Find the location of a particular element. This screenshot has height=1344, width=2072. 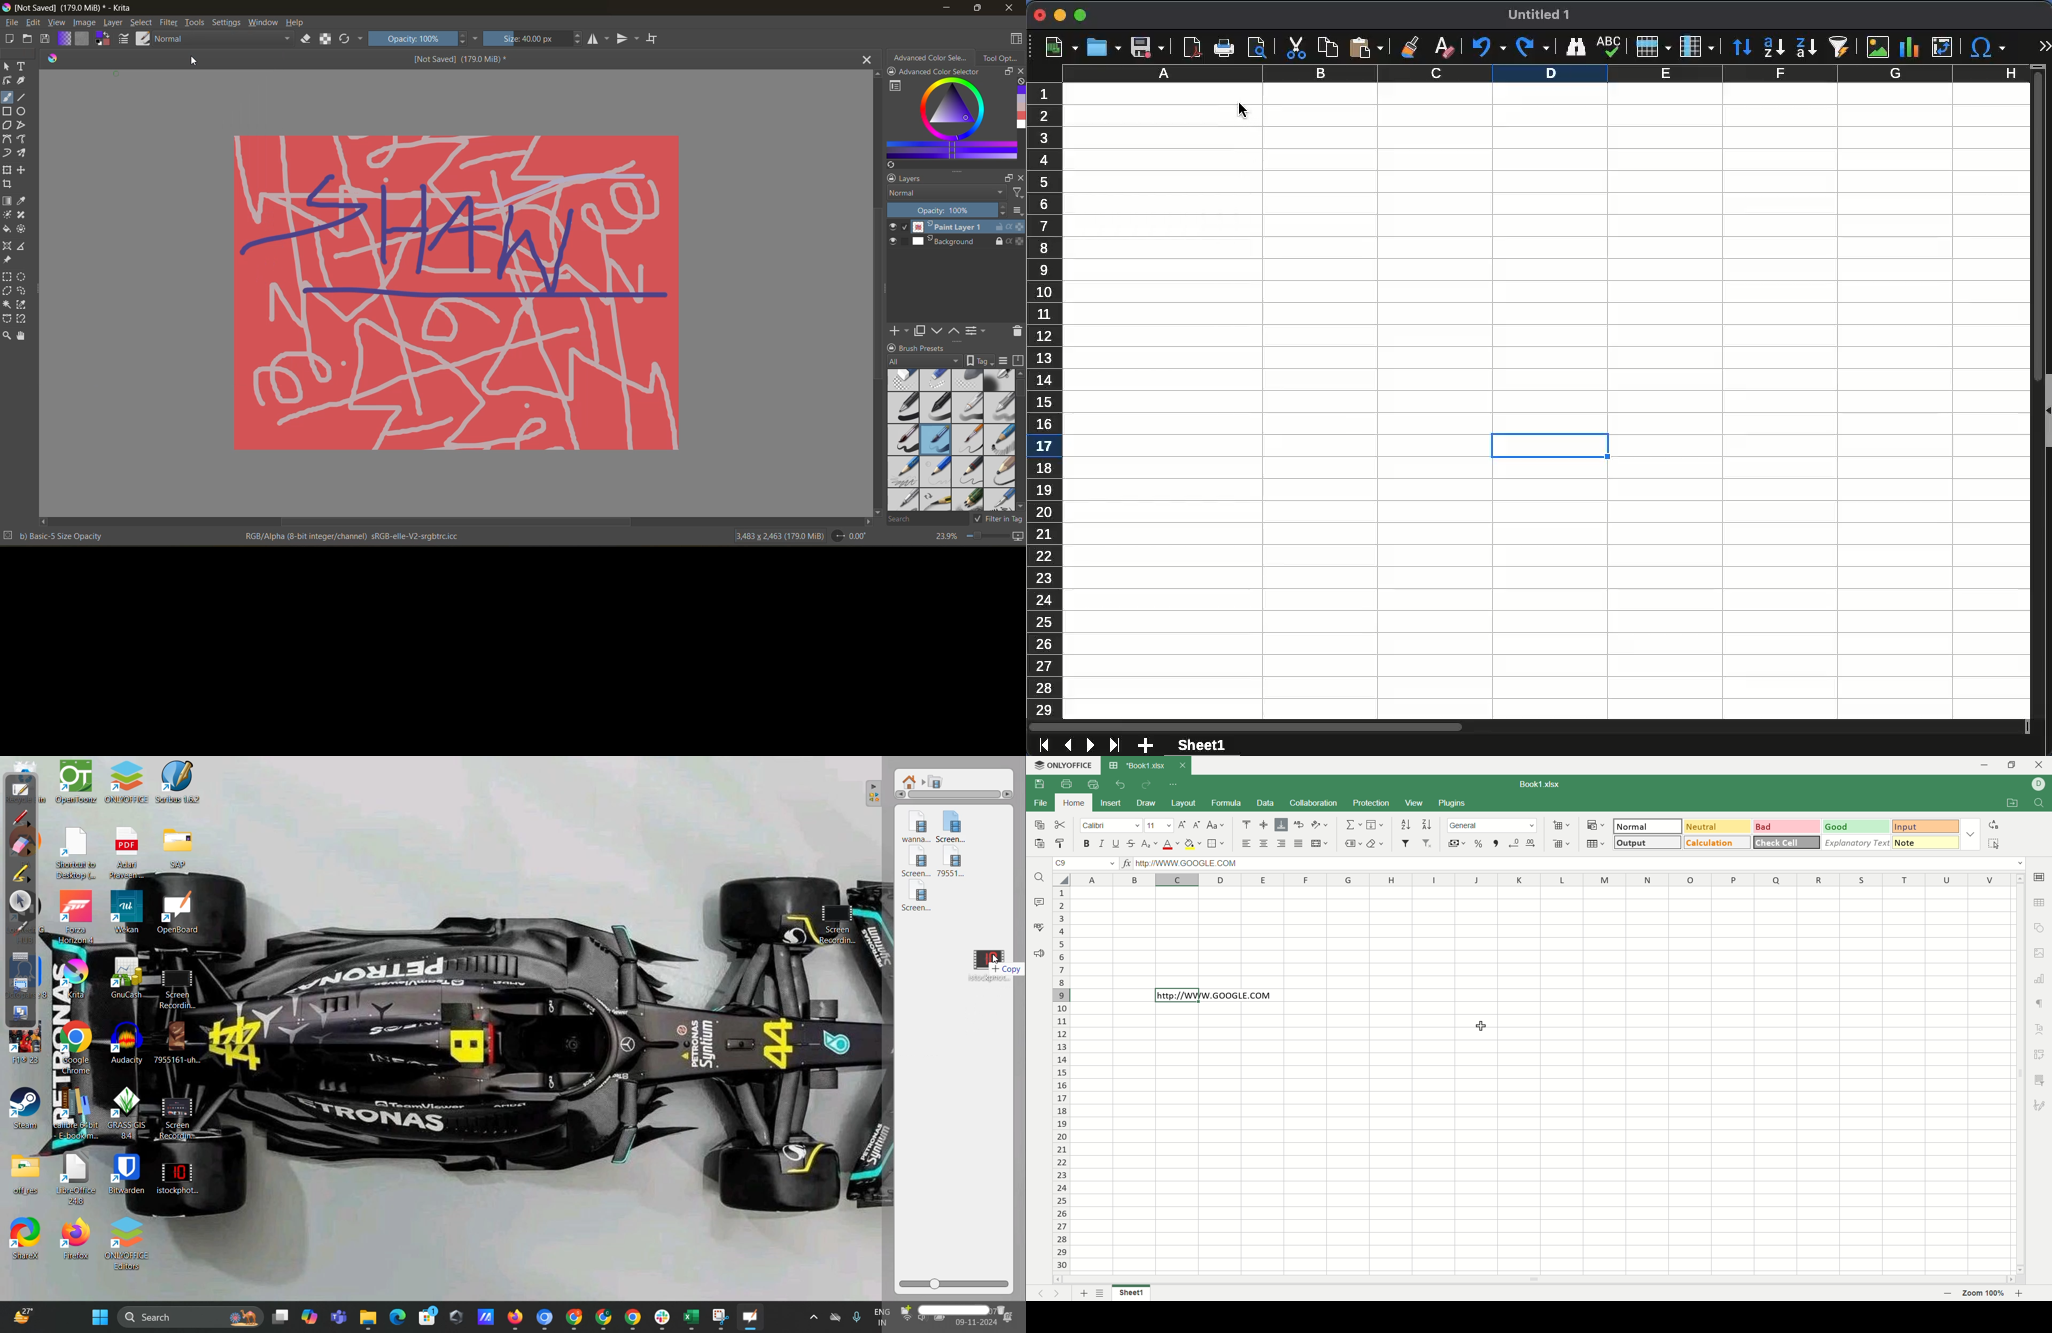

cut is located at coordinates (1062, 826).